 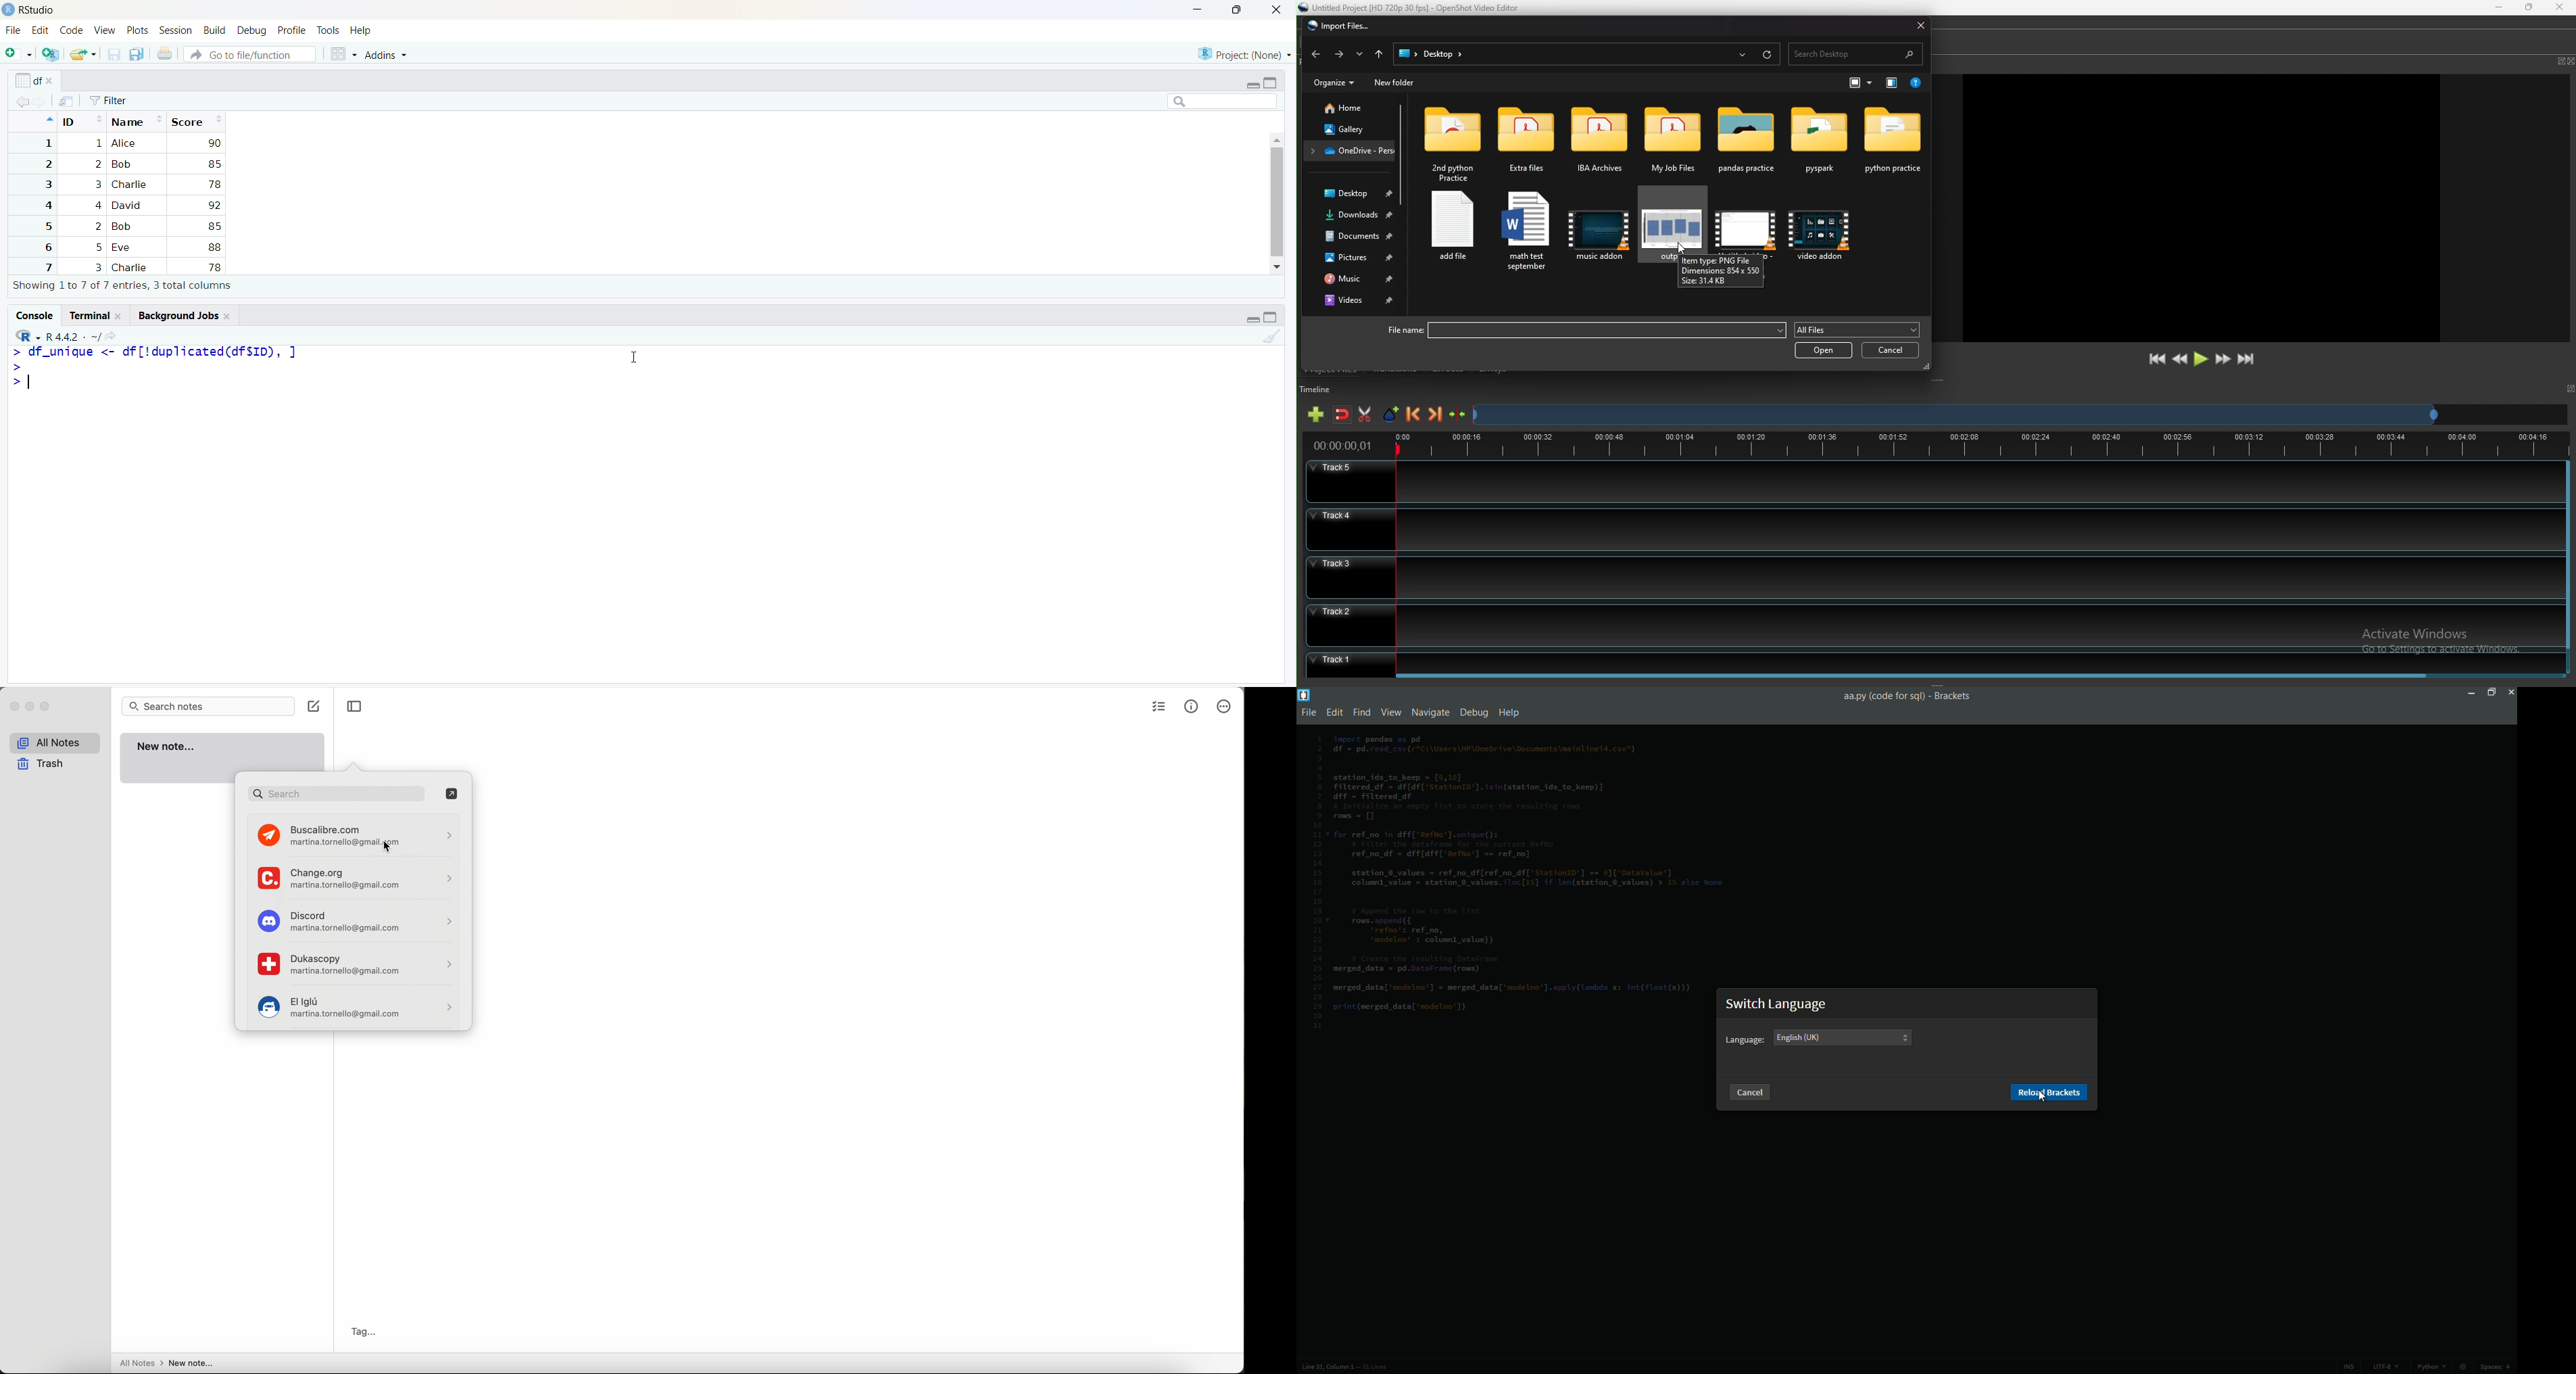 What do you see at coordinates (214, 164) in the screenshot?
I see `85` at bounding box center [214, 164].